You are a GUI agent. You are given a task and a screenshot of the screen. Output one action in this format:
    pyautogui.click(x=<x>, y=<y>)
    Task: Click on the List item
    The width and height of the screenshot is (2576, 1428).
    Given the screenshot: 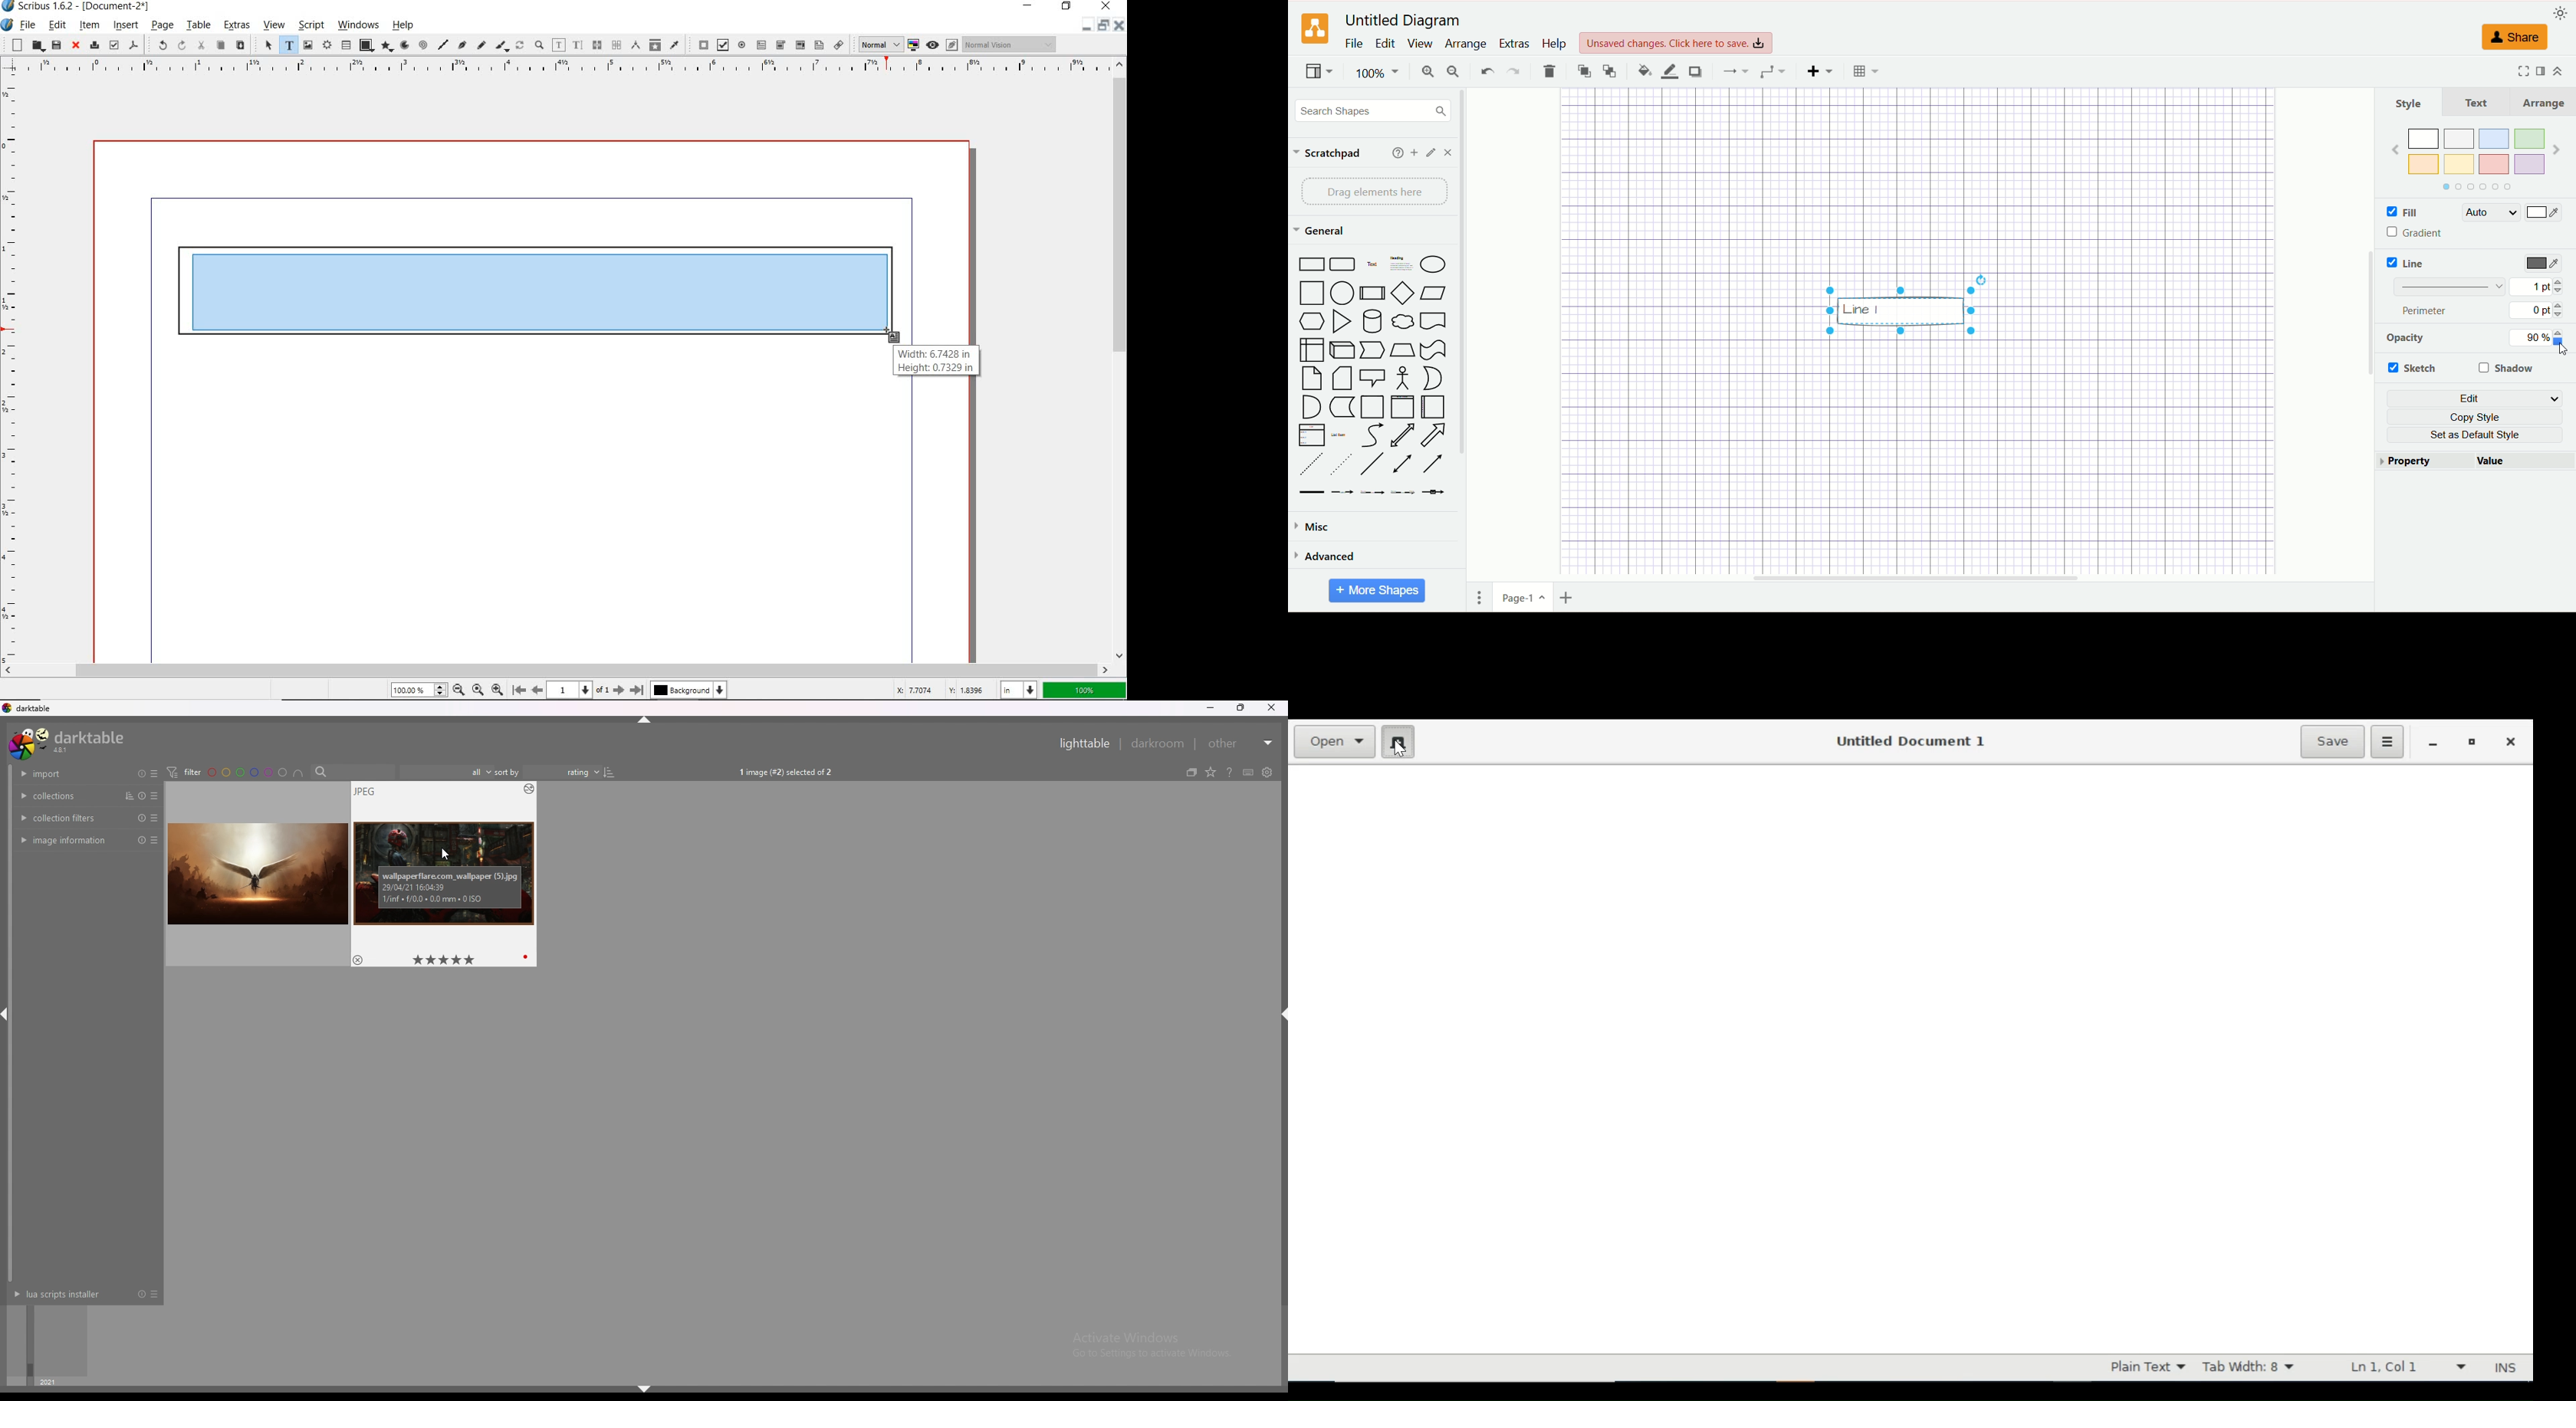 What is the action you would take?
    pyautogui.click(x=1339, y=435)
    